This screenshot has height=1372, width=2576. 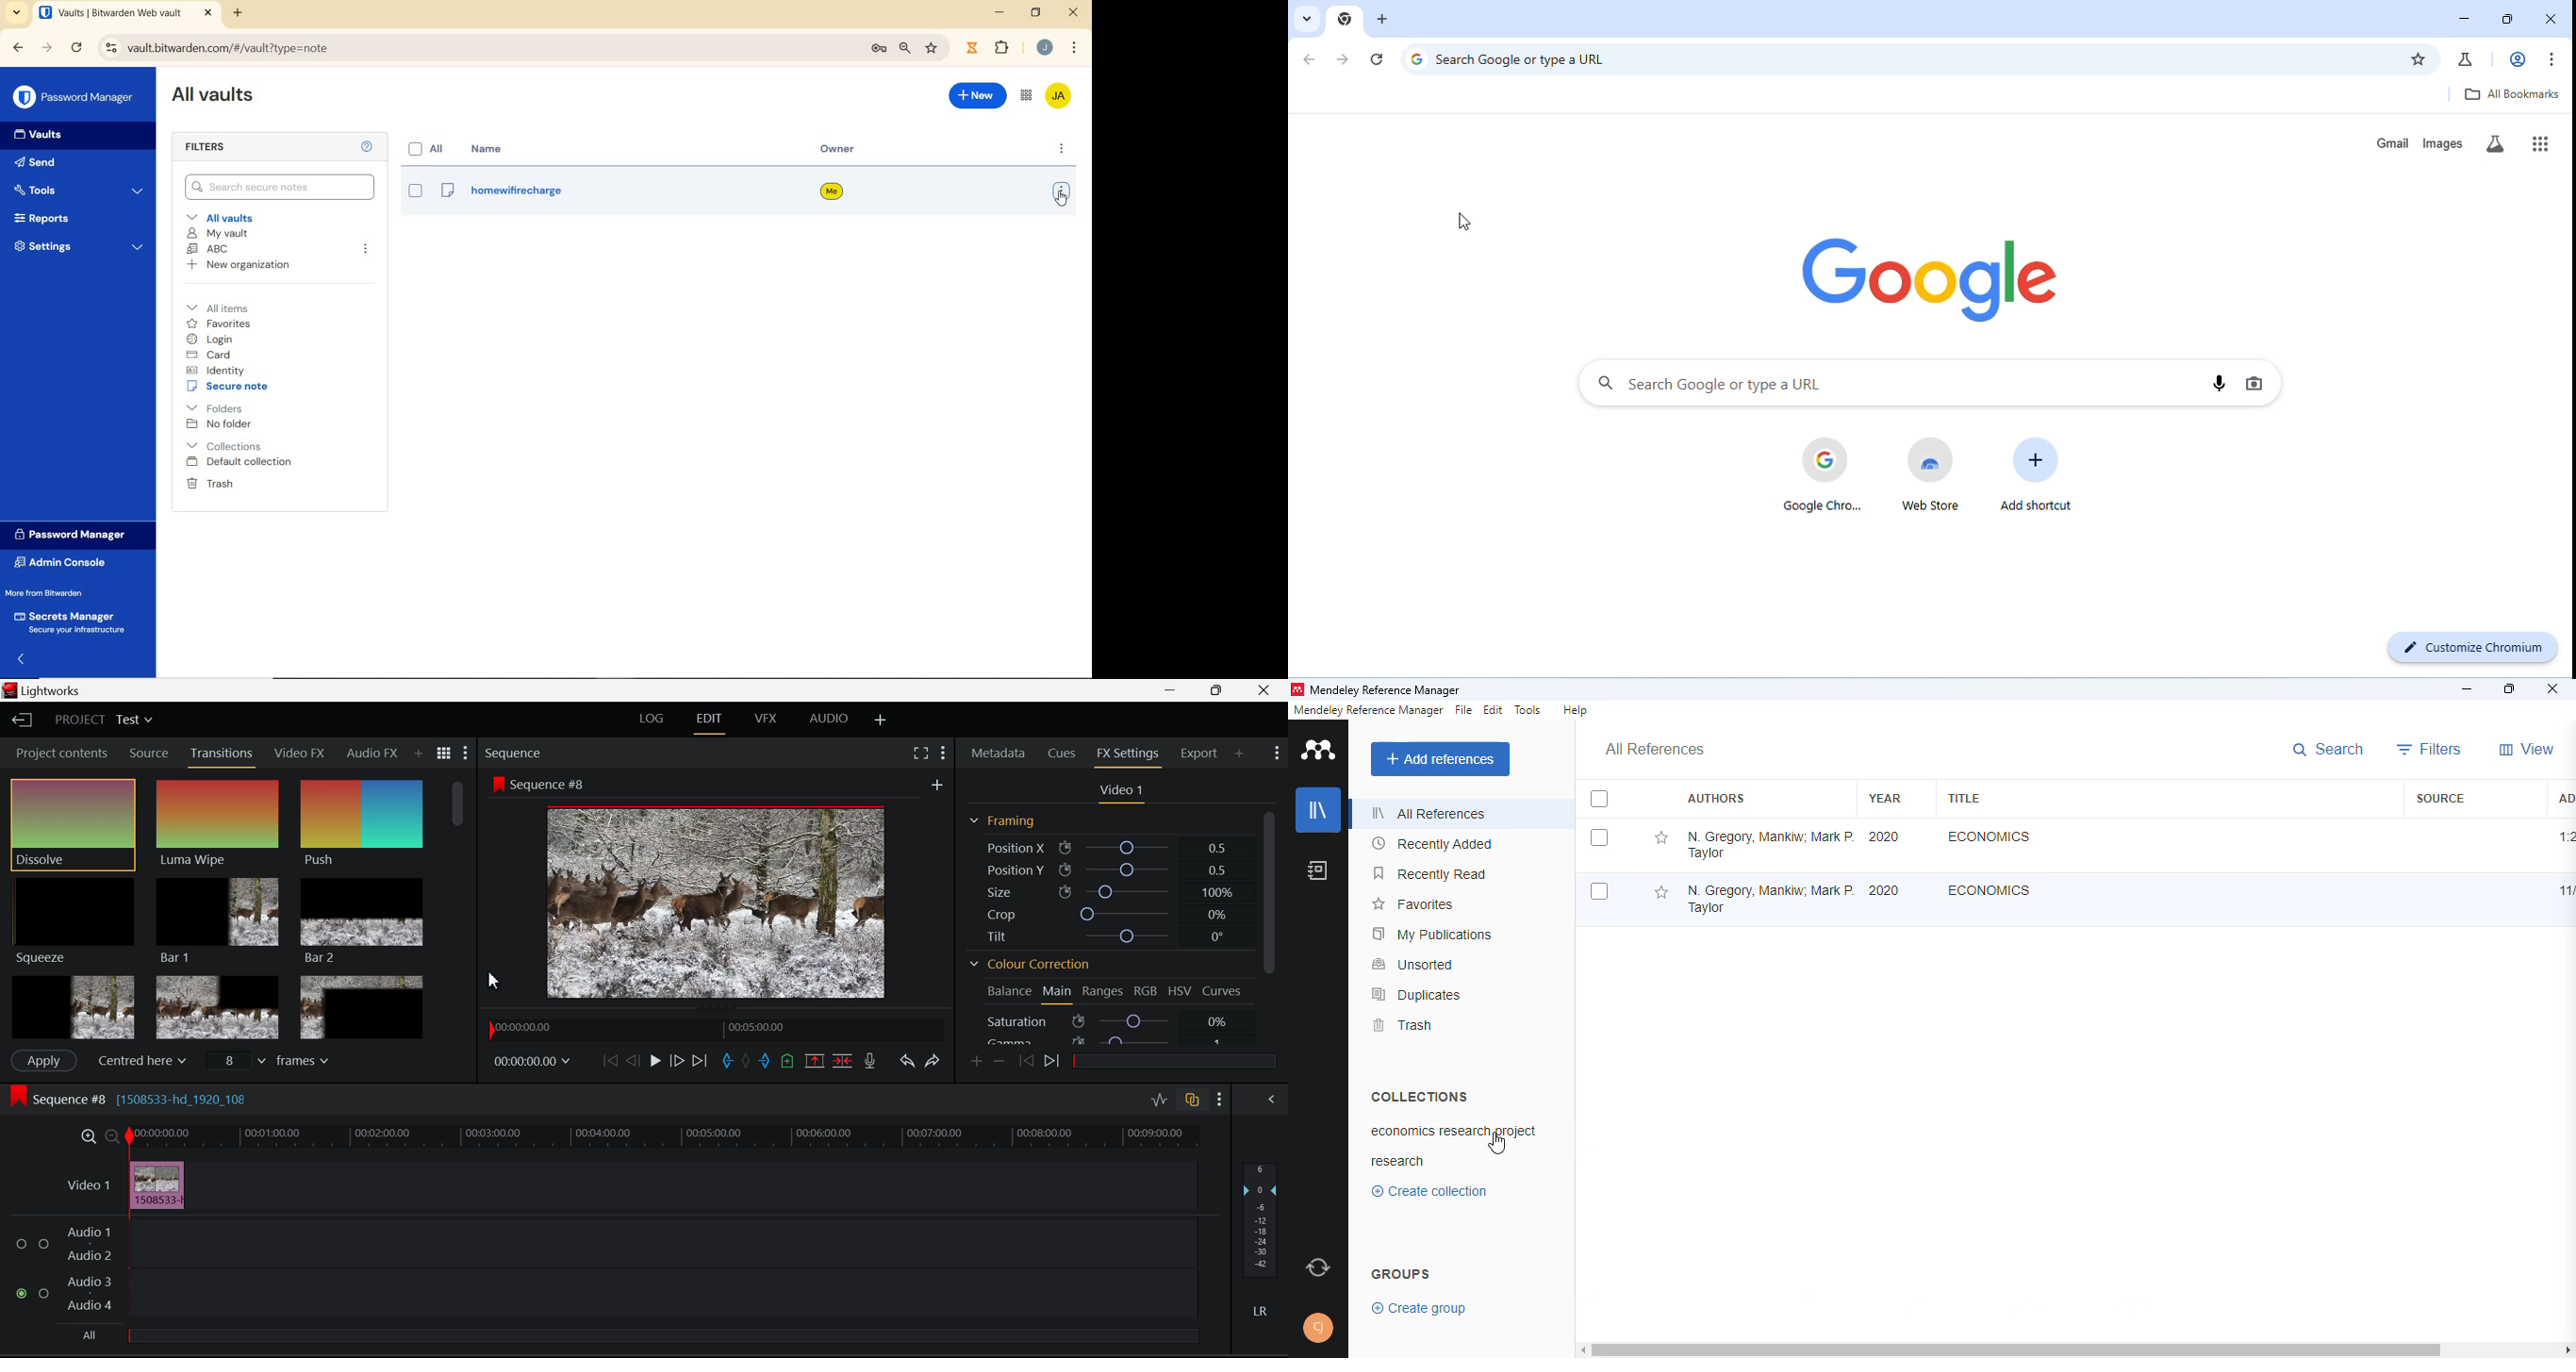 I want to click on All Vaults, so click(x=213, y=97).